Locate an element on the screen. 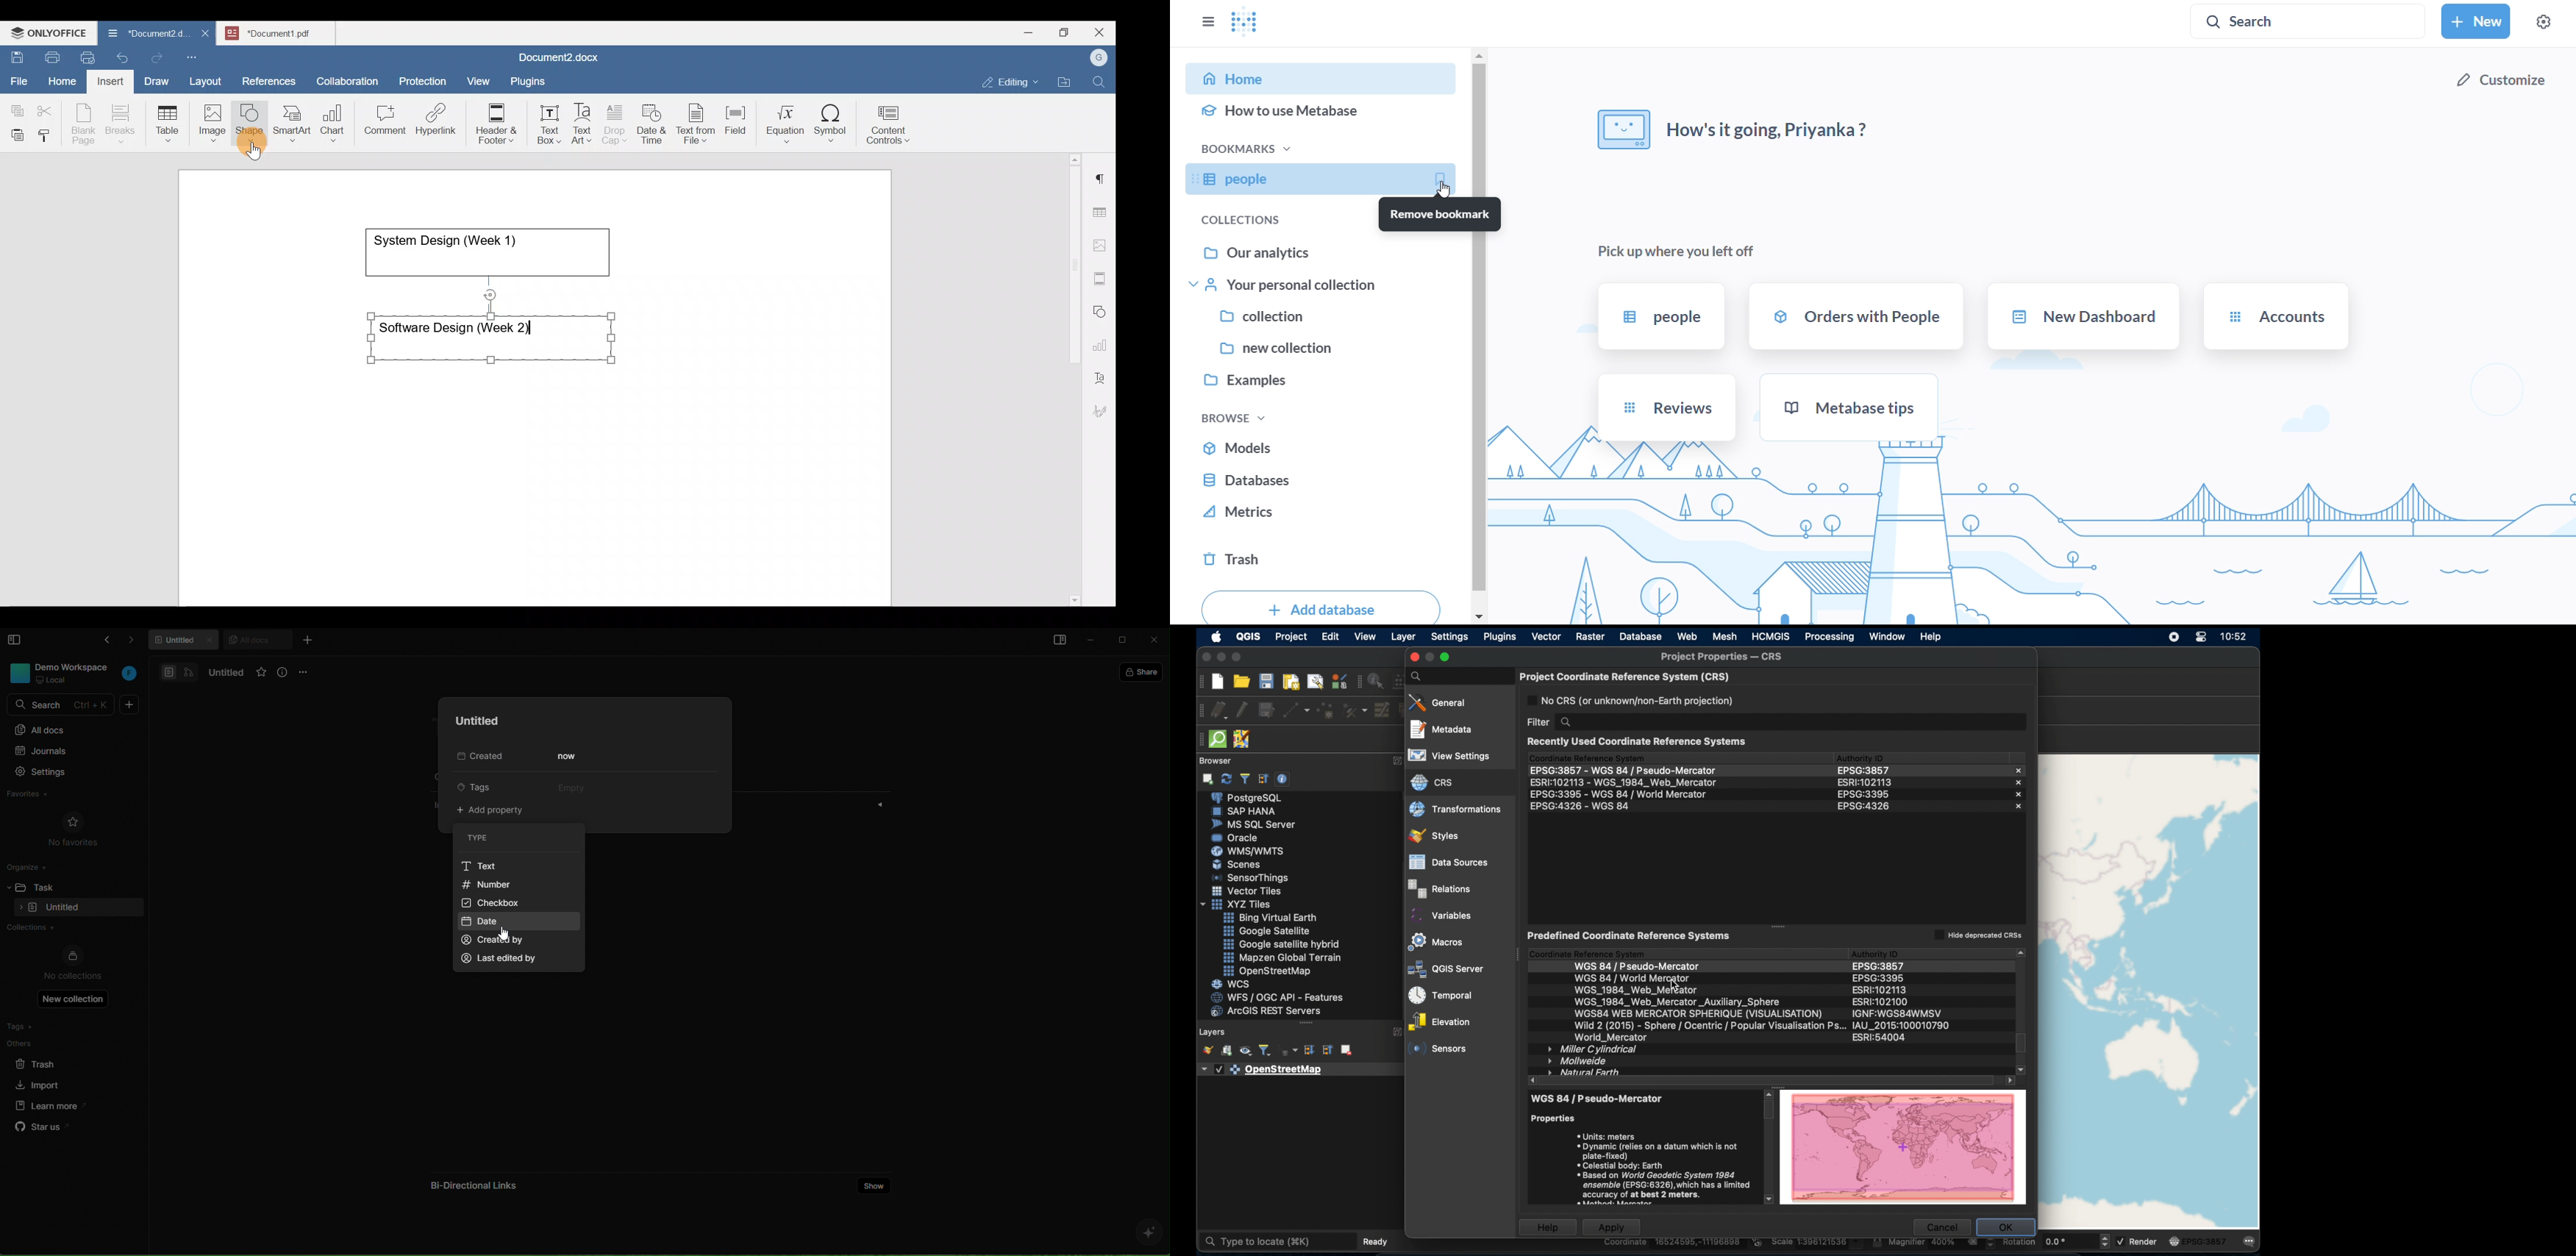  Content controls is located at coordinates (890, 129).